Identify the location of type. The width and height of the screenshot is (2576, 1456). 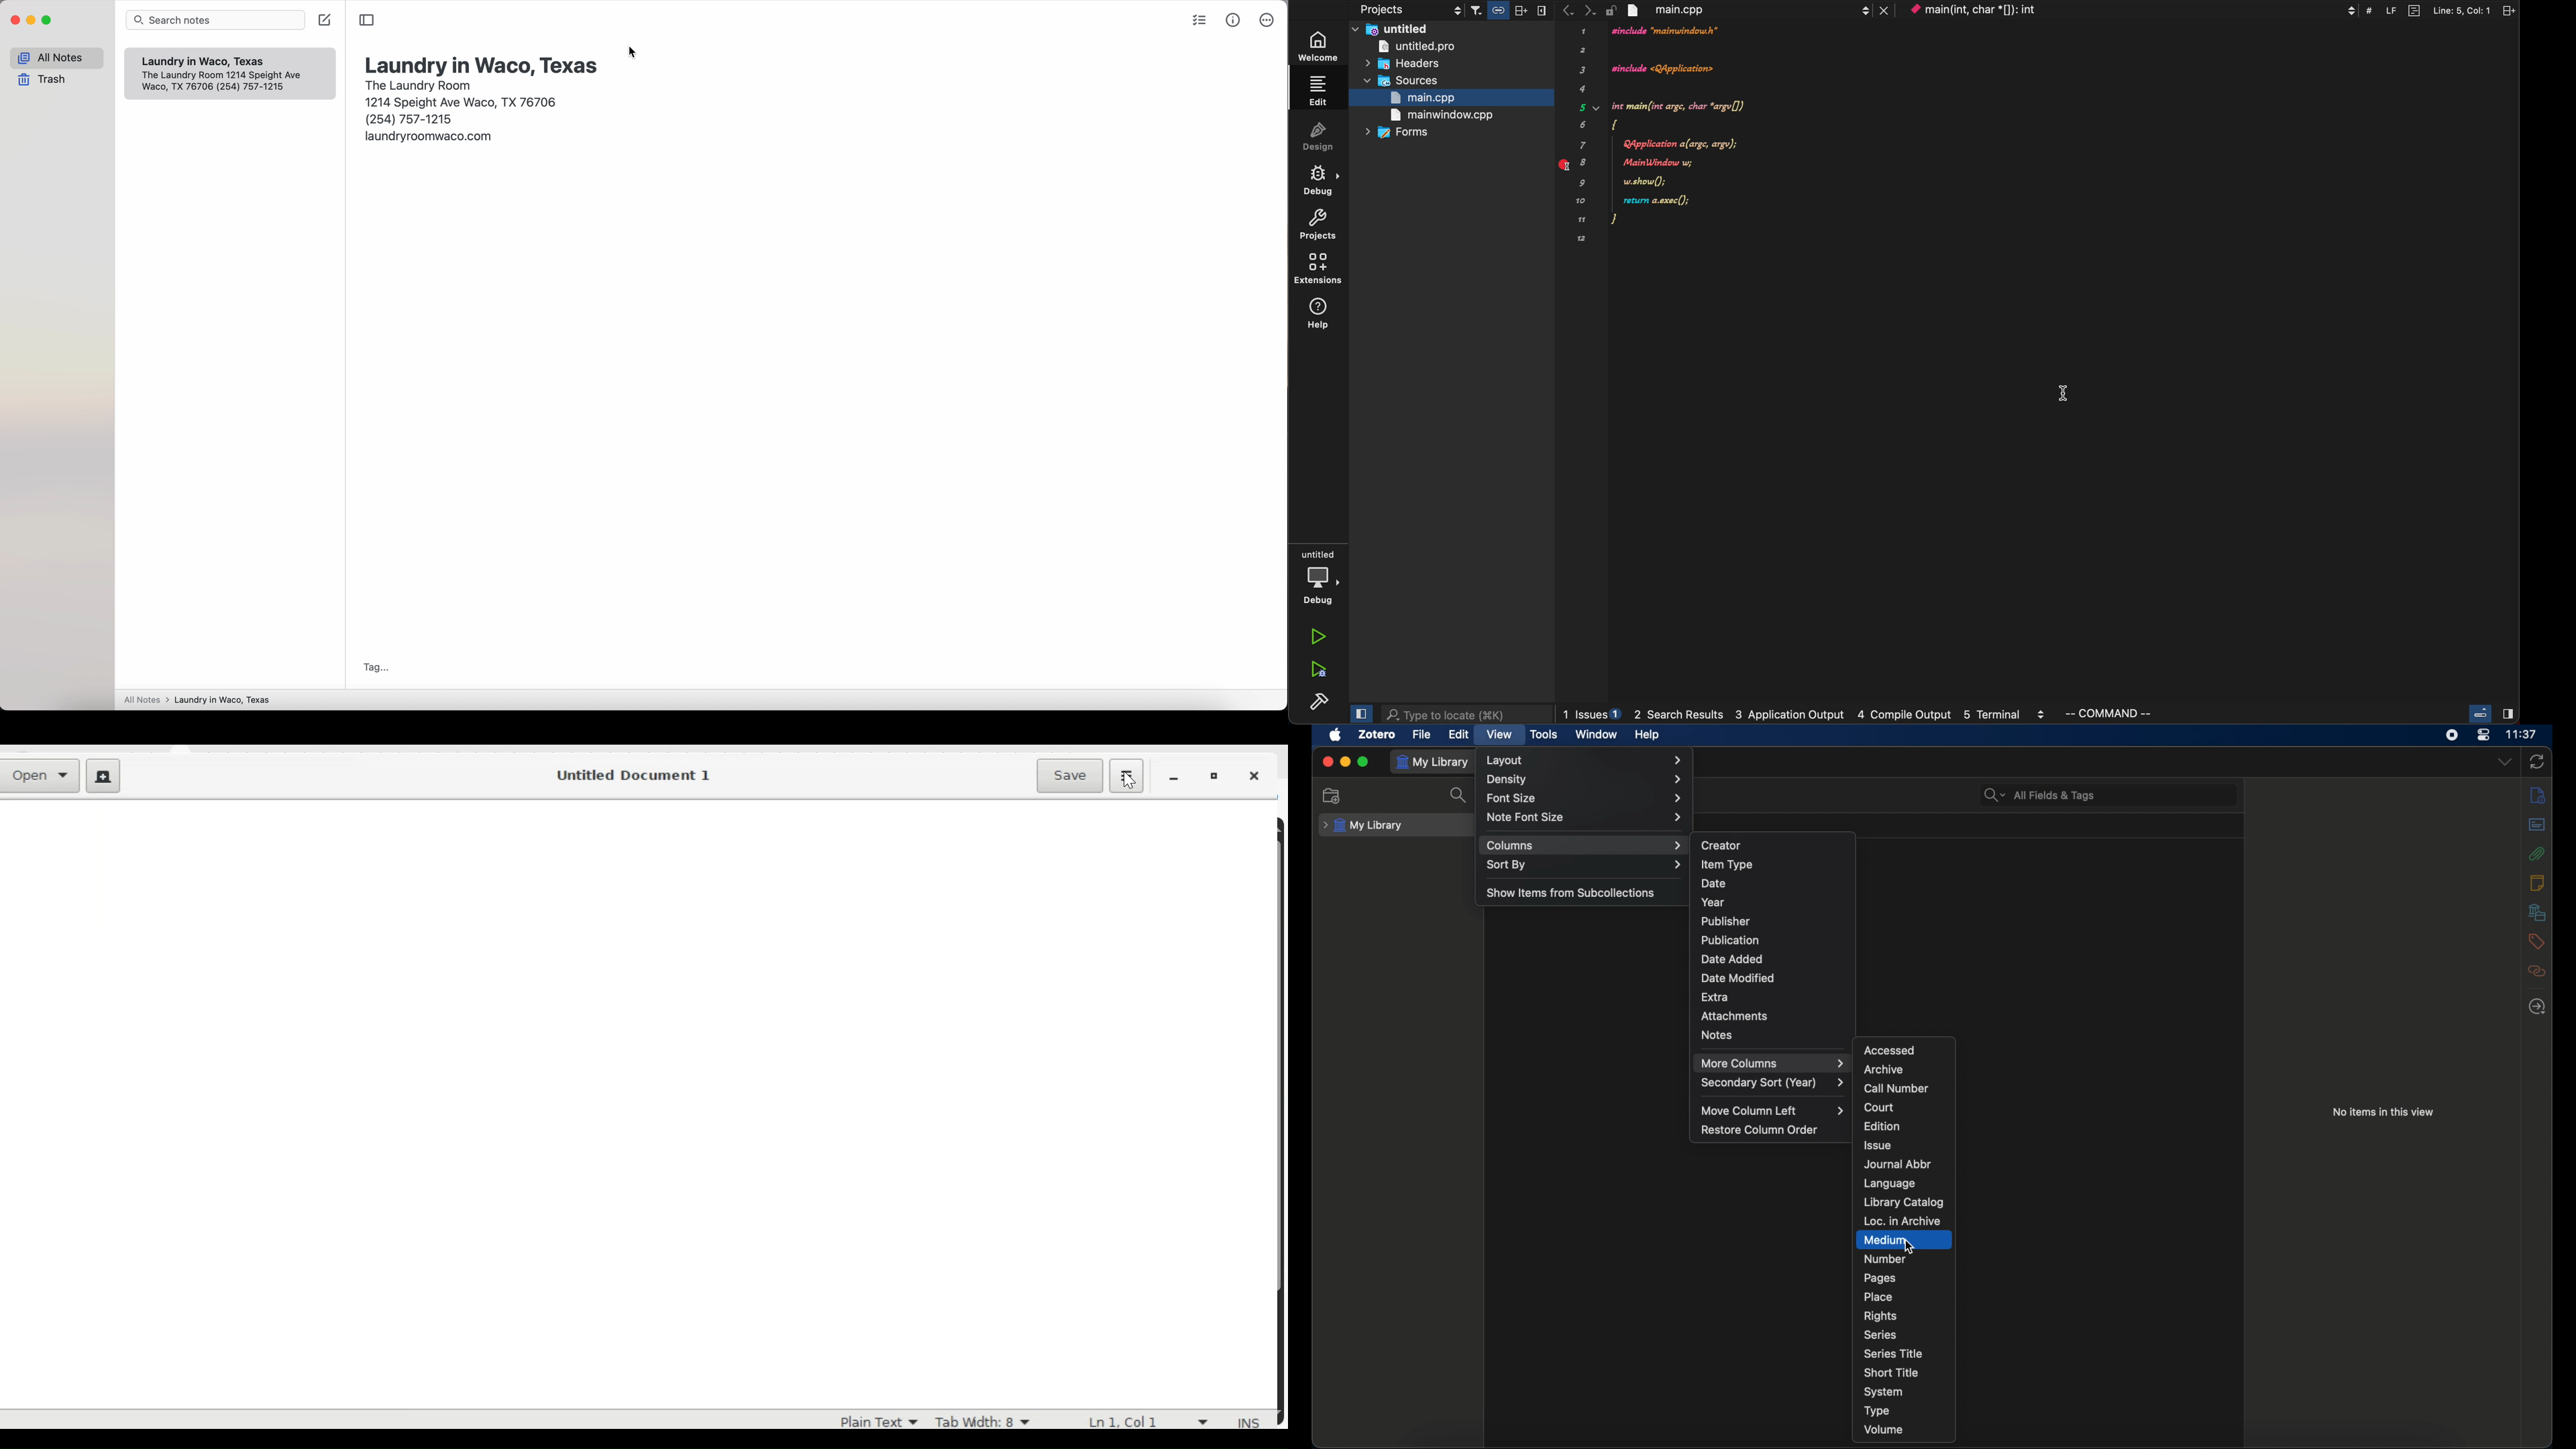
(1877, 1411).